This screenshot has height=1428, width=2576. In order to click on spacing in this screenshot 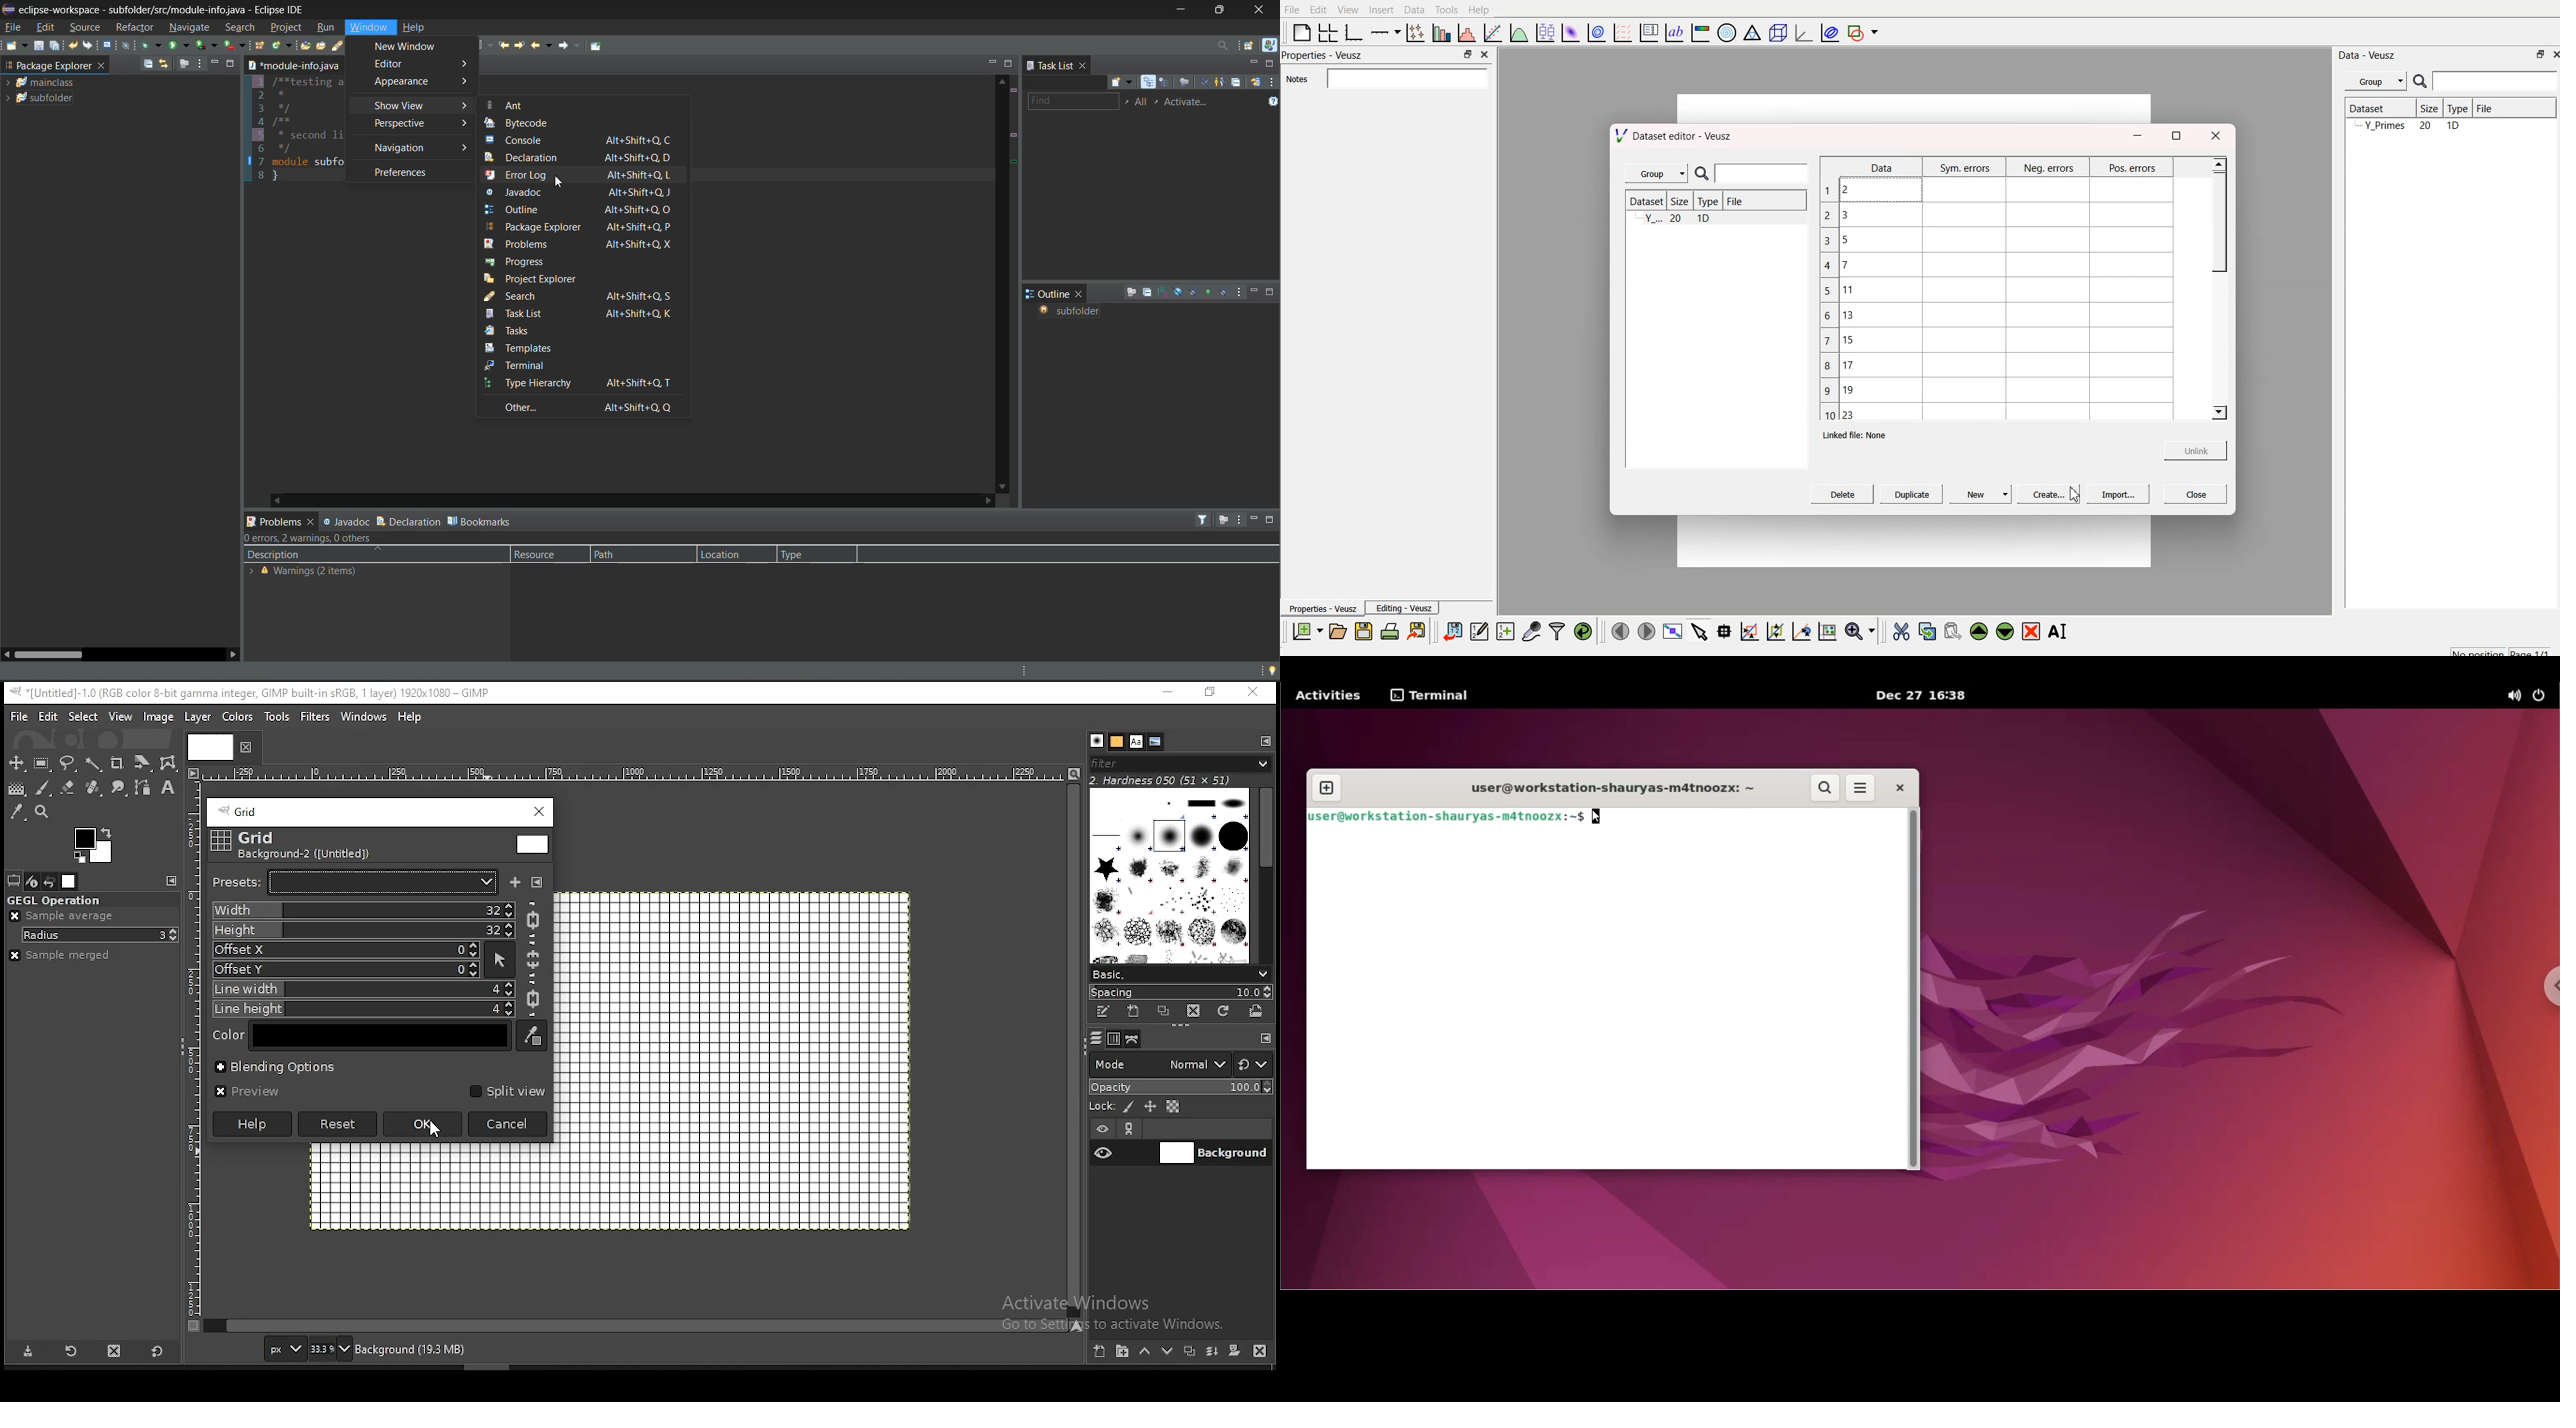, I will do `click(1183, 994)`.